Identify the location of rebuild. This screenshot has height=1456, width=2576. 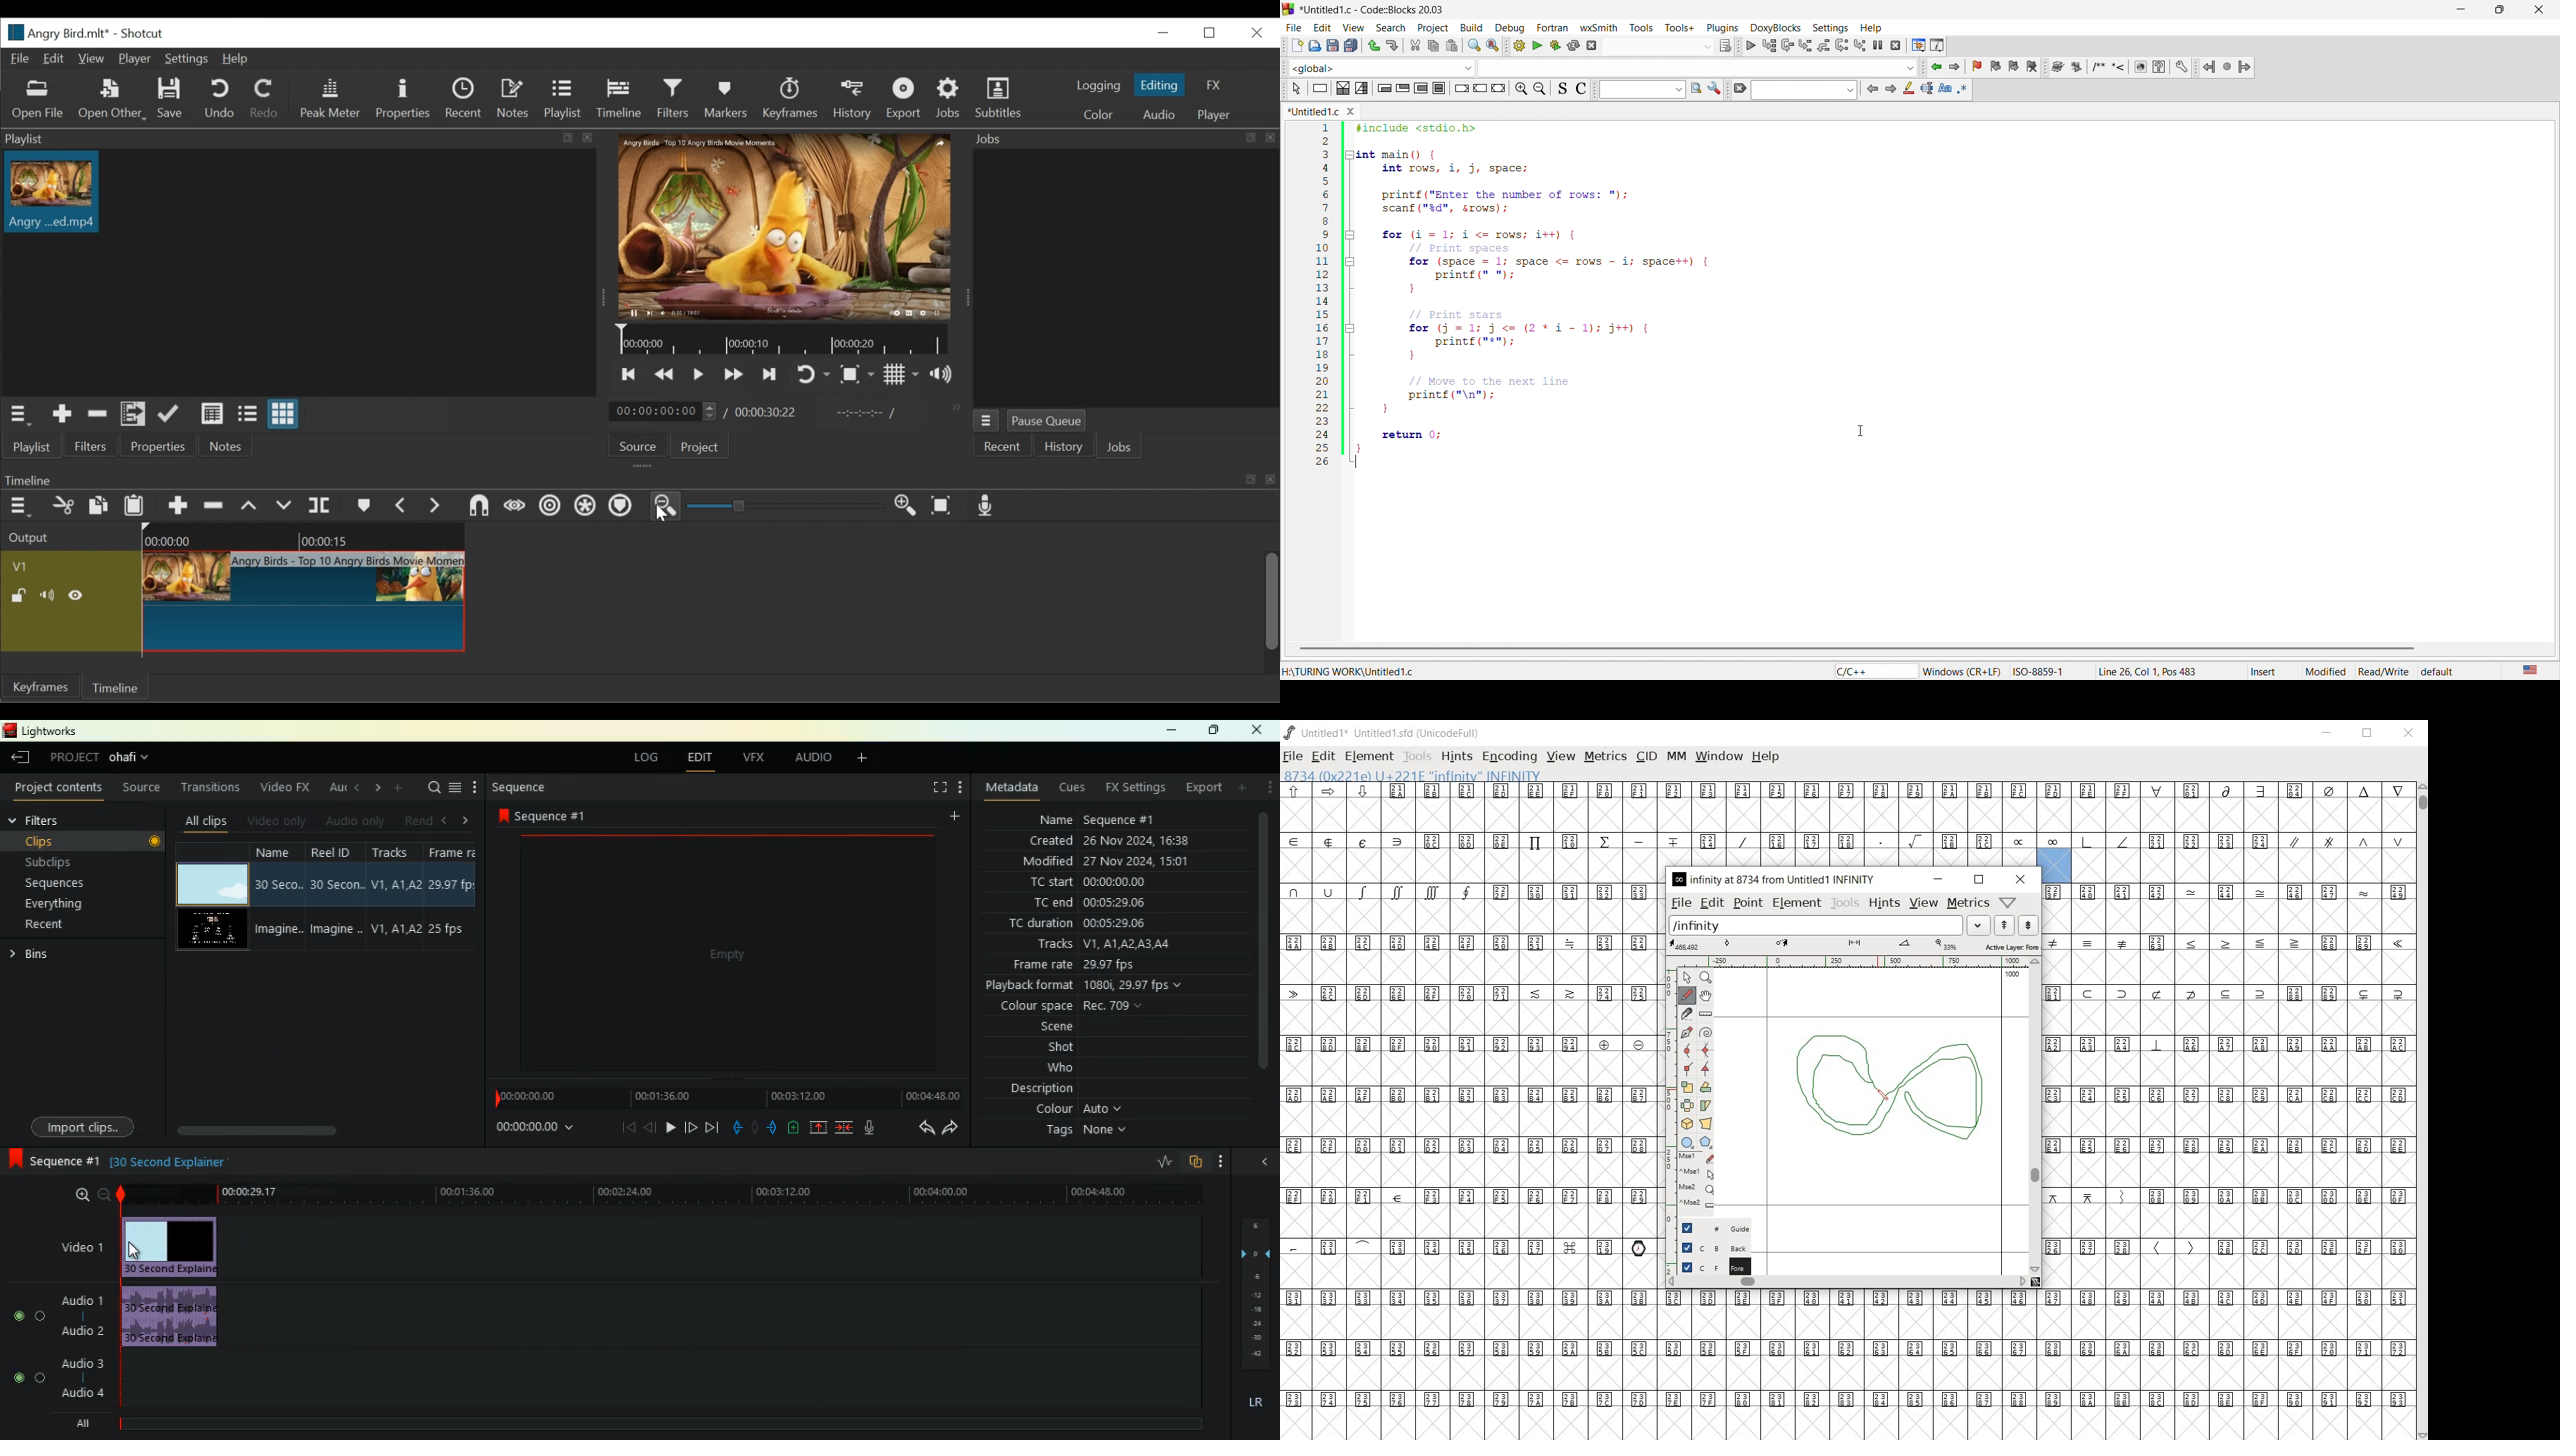
(1571, 45).